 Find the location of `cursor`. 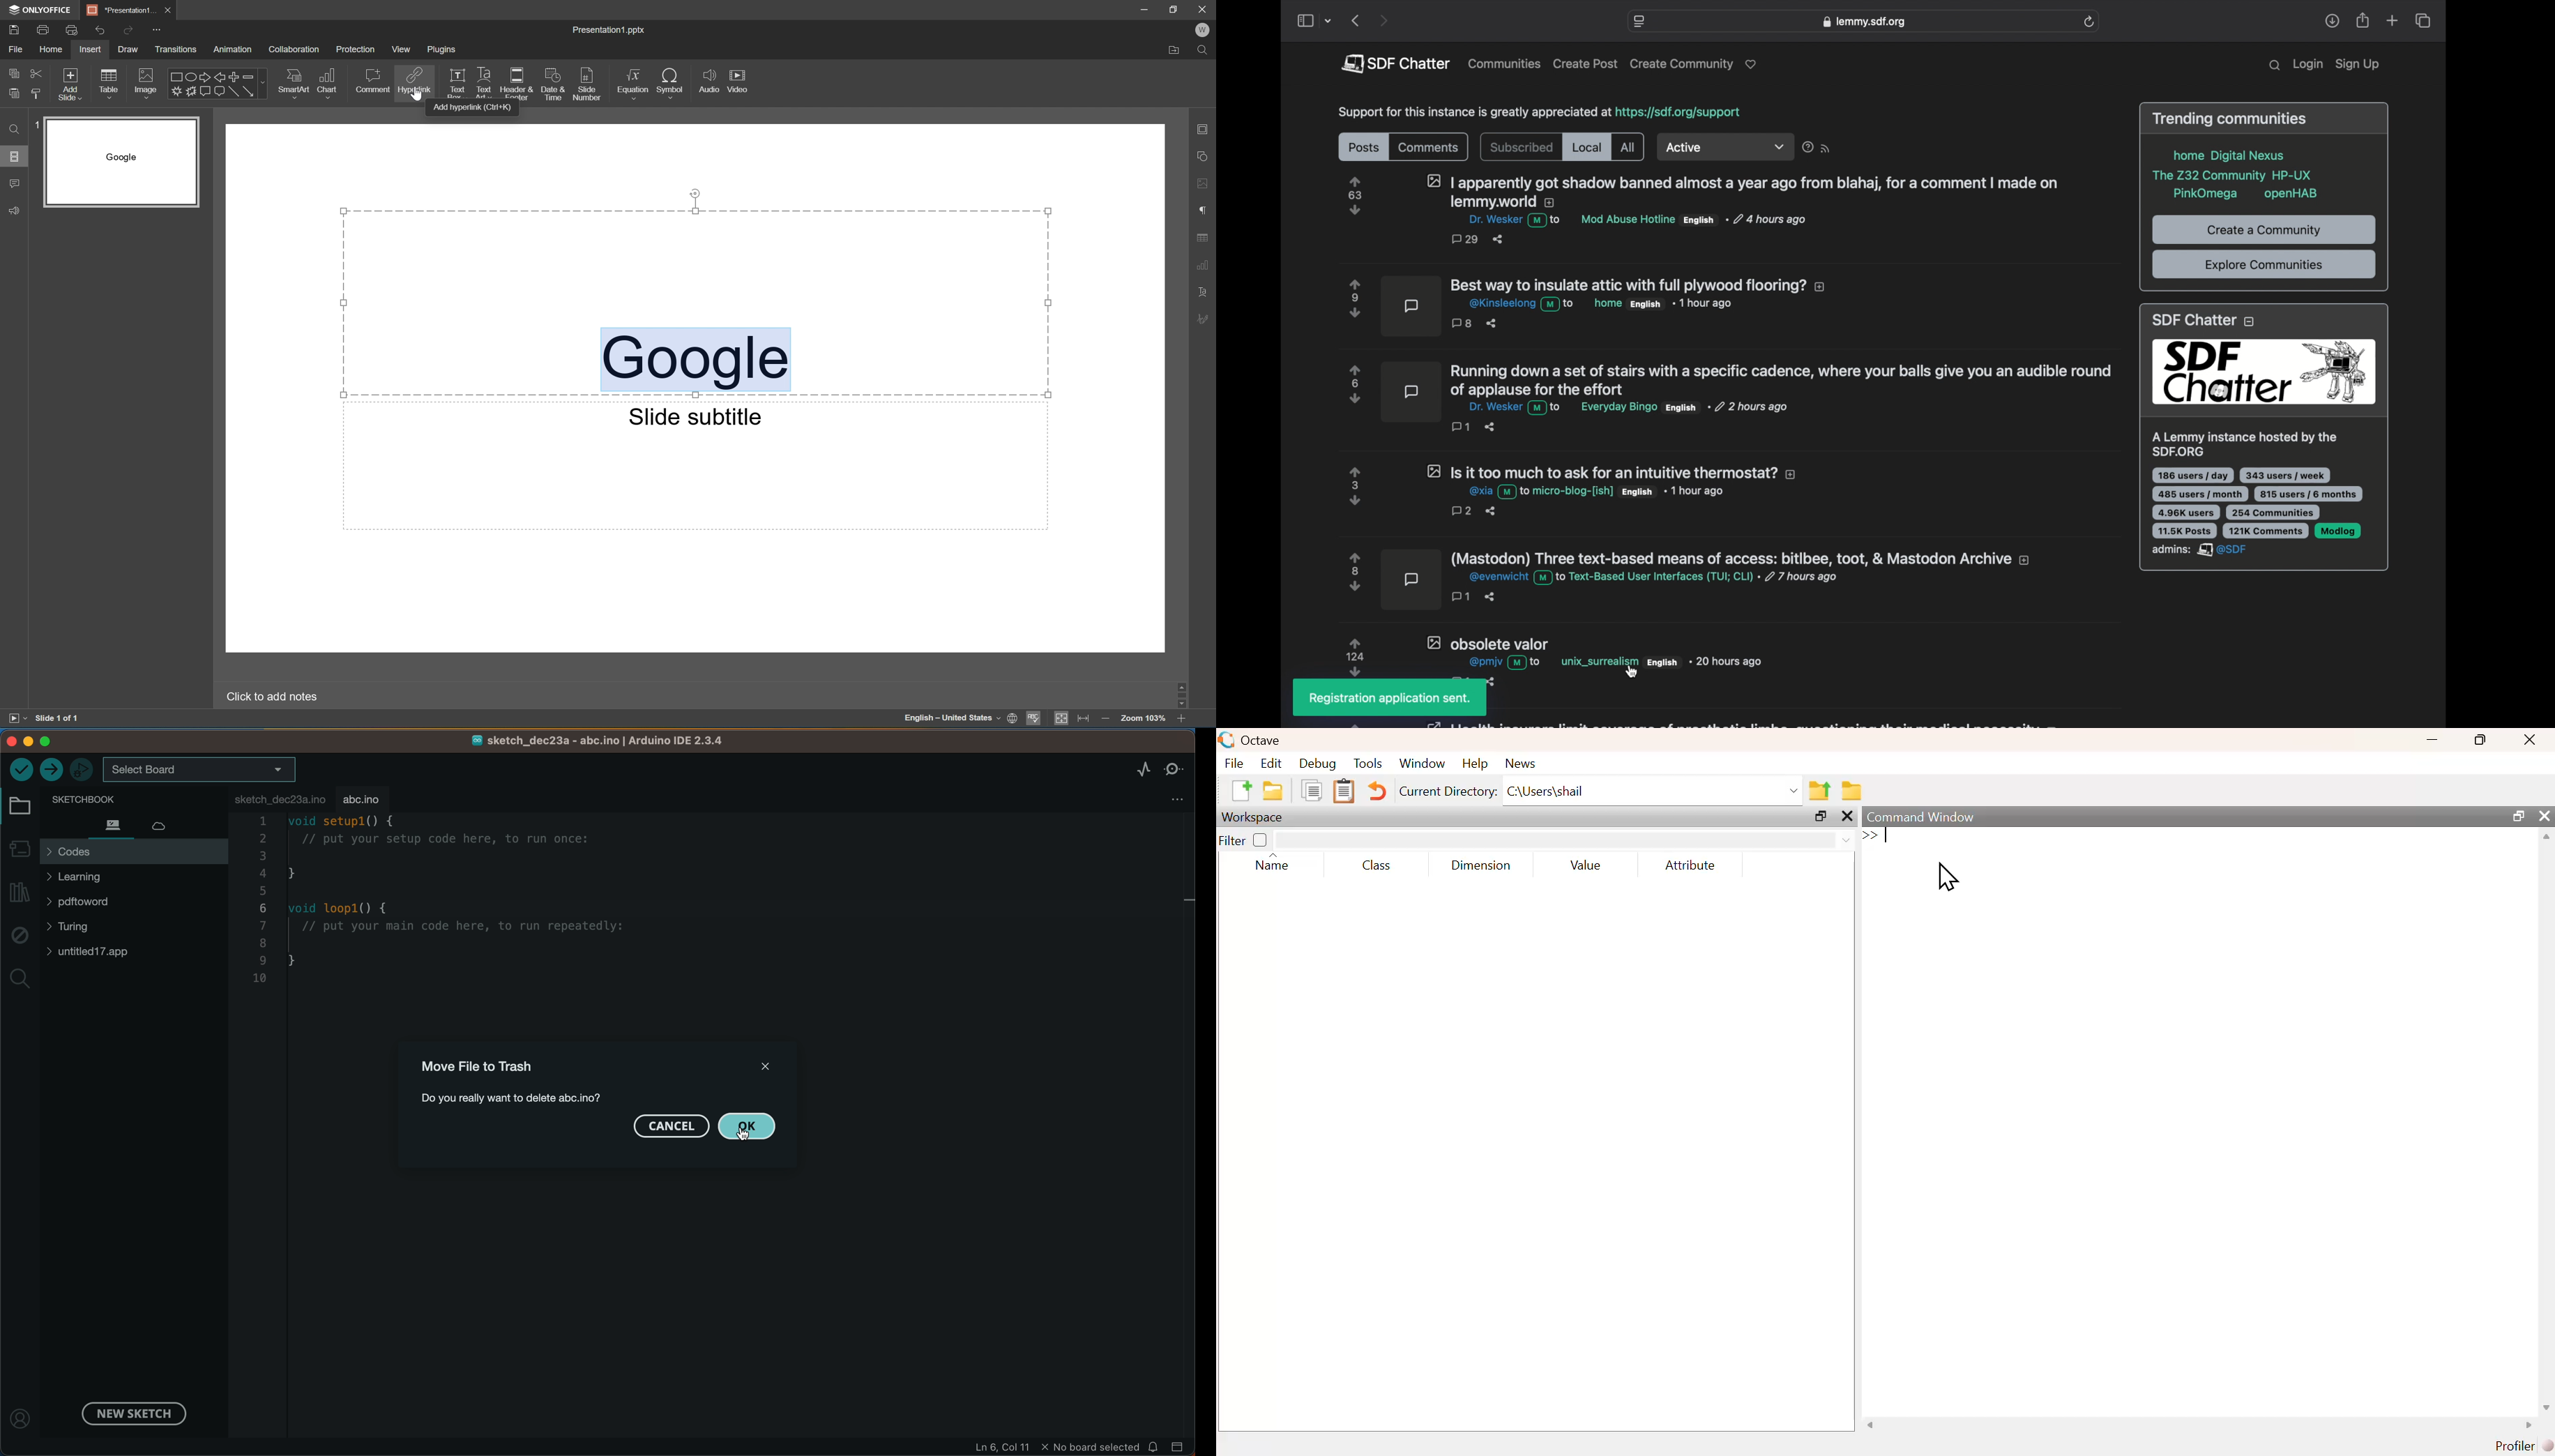

cursor is located at coordinates (1632, 671).